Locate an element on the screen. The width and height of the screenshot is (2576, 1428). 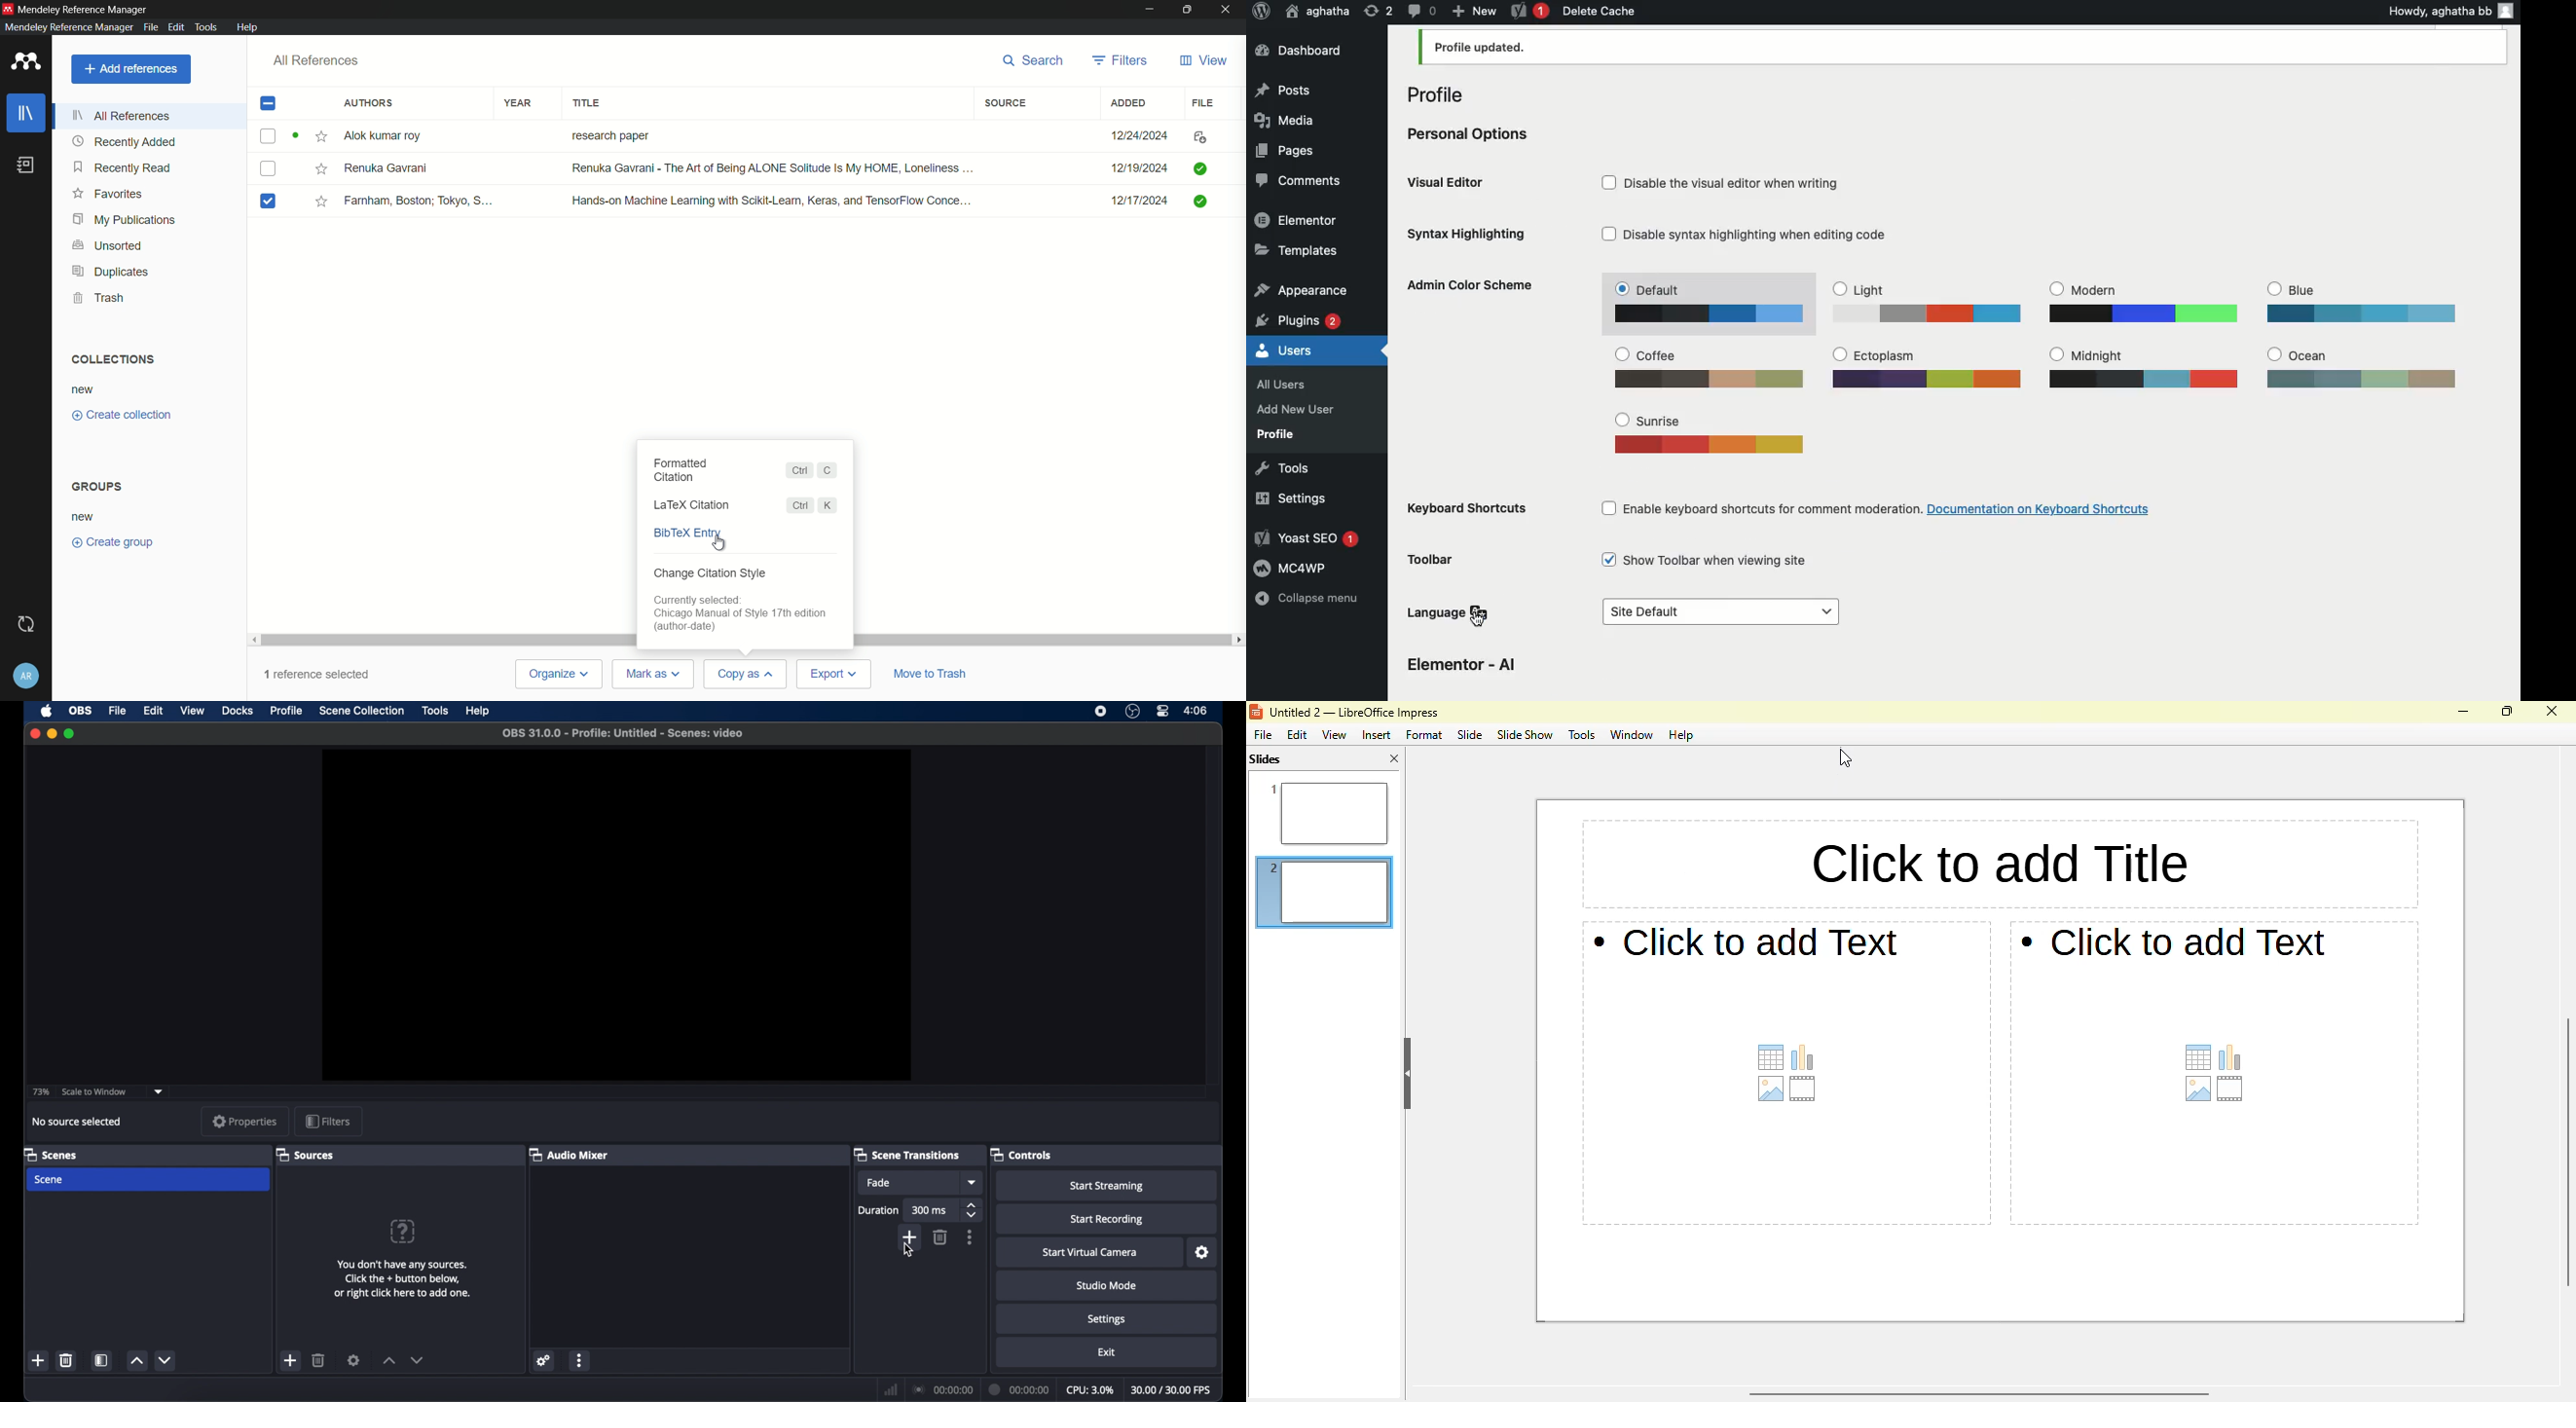
 is located at coordinates (1465, 663).